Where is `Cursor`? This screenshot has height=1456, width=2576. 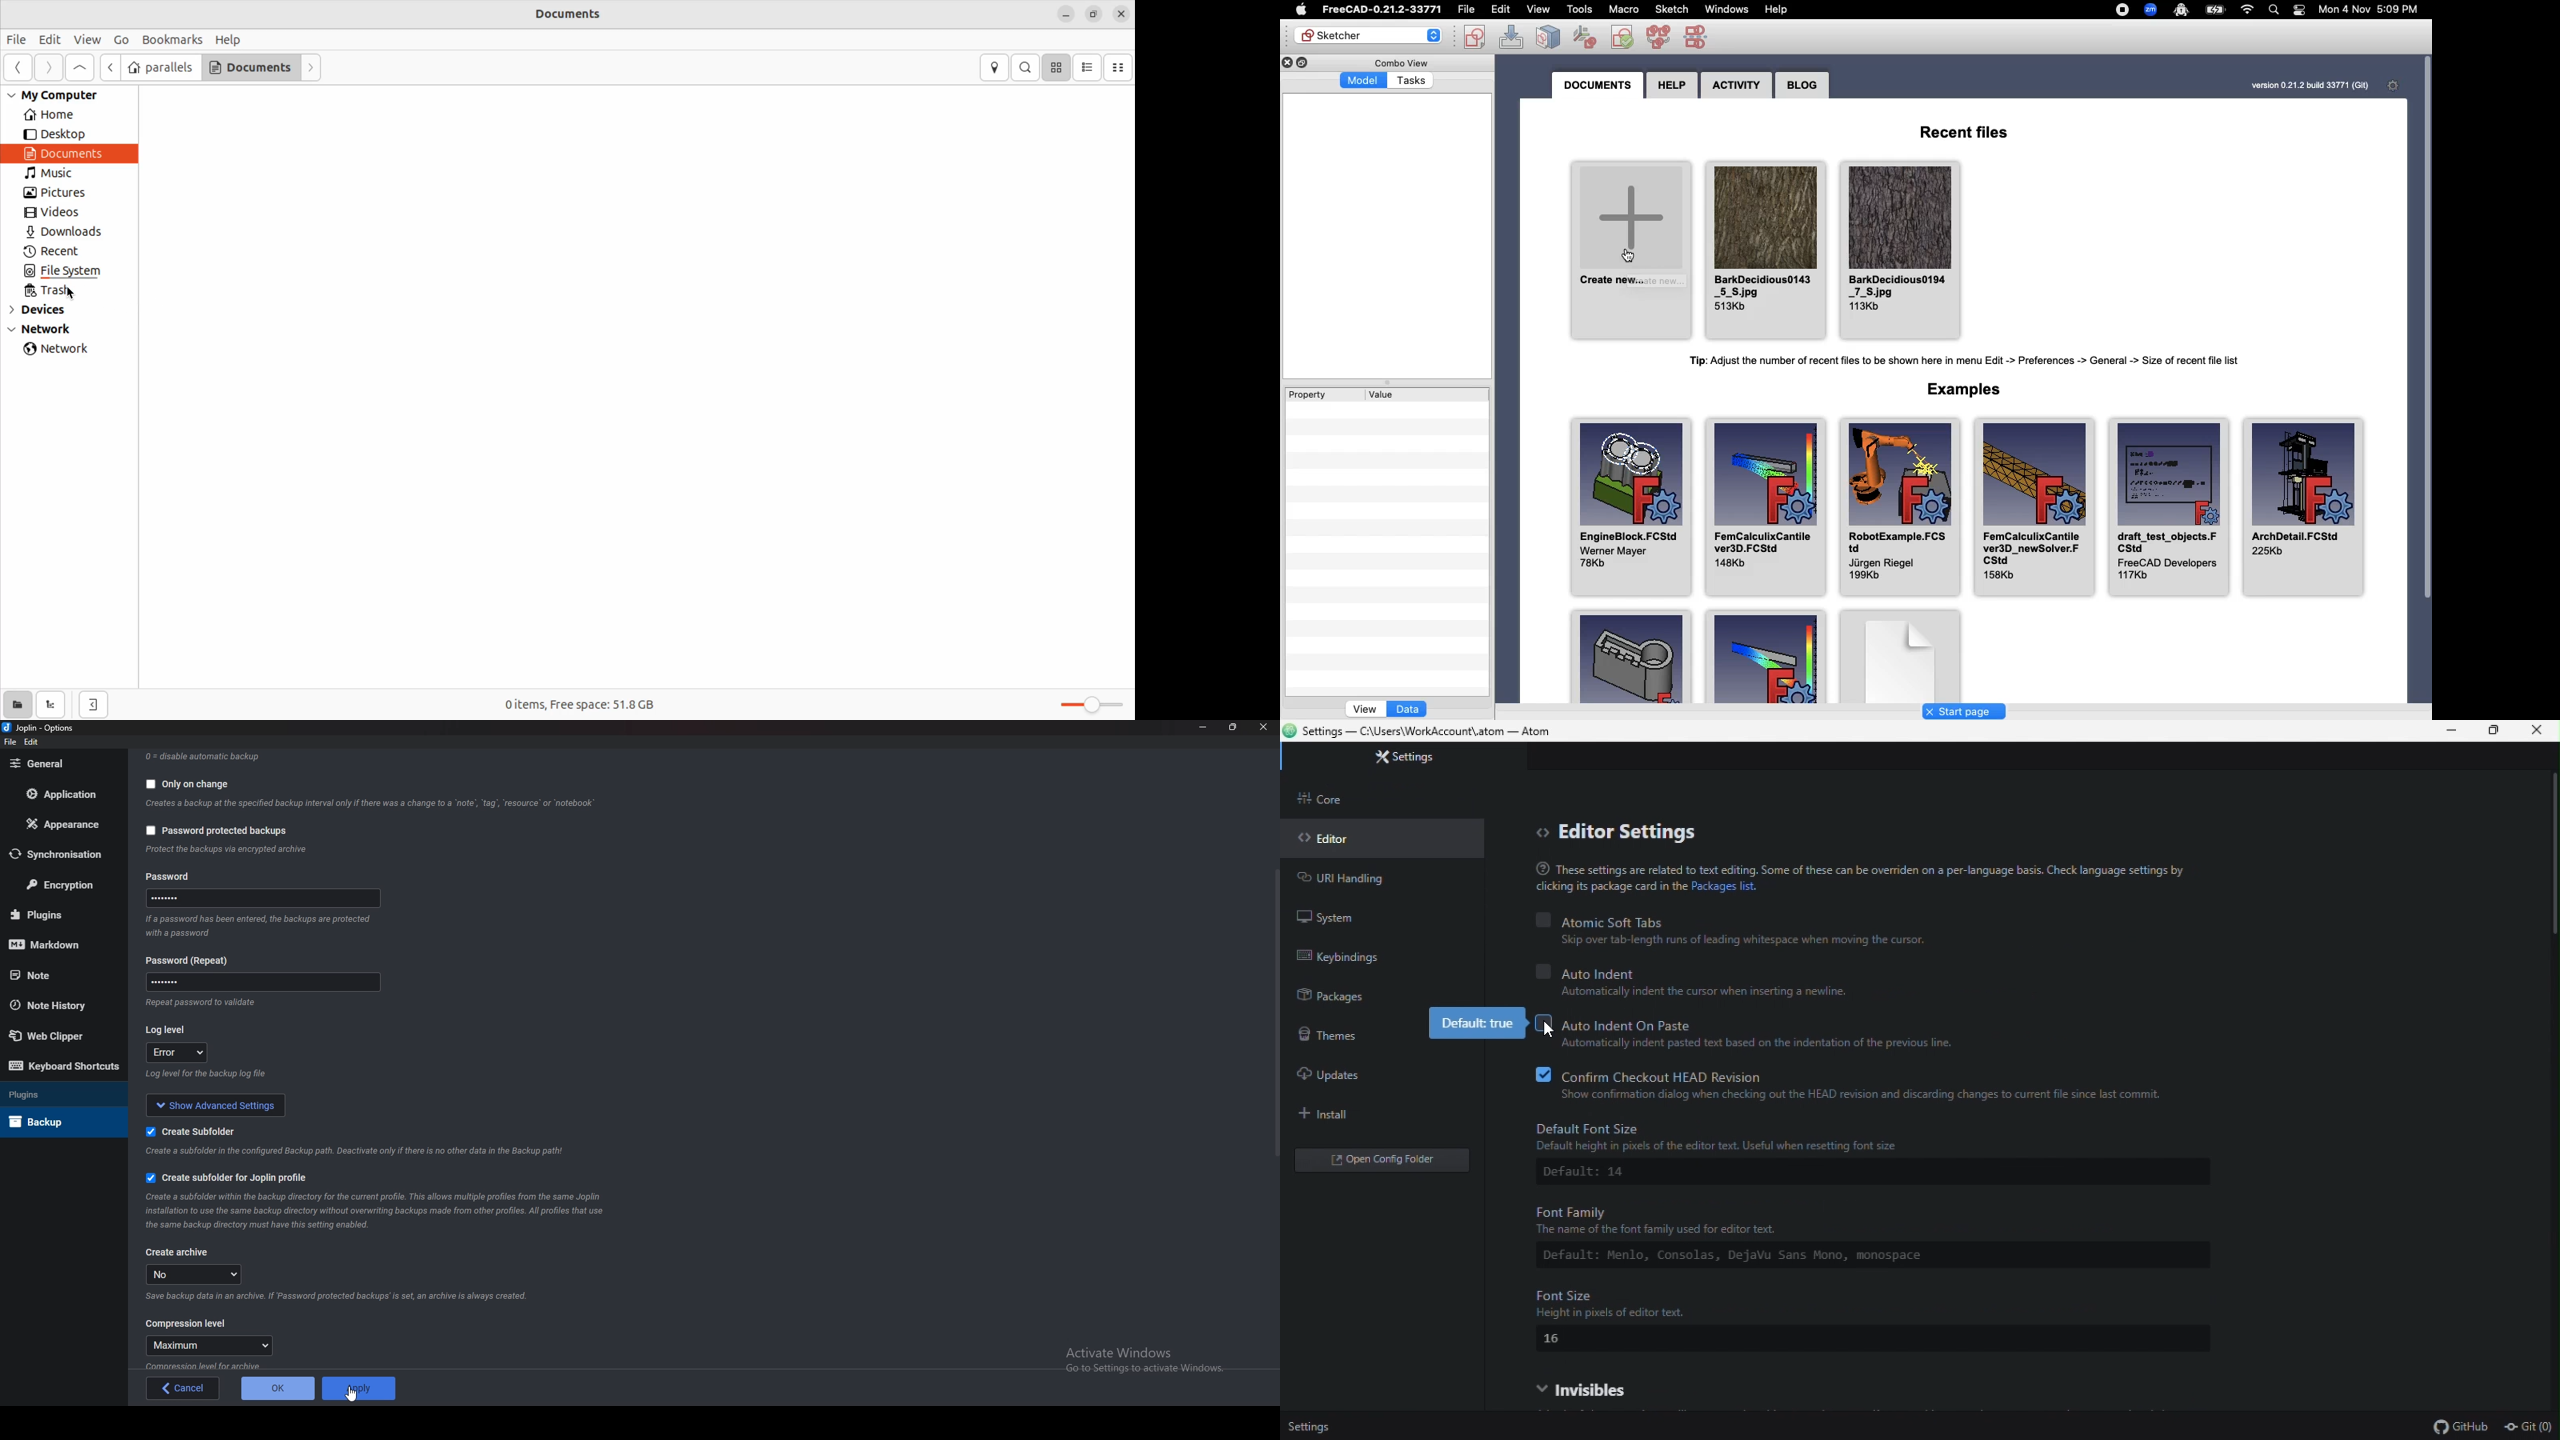
Cursor is located at coordinates (355, 1398).